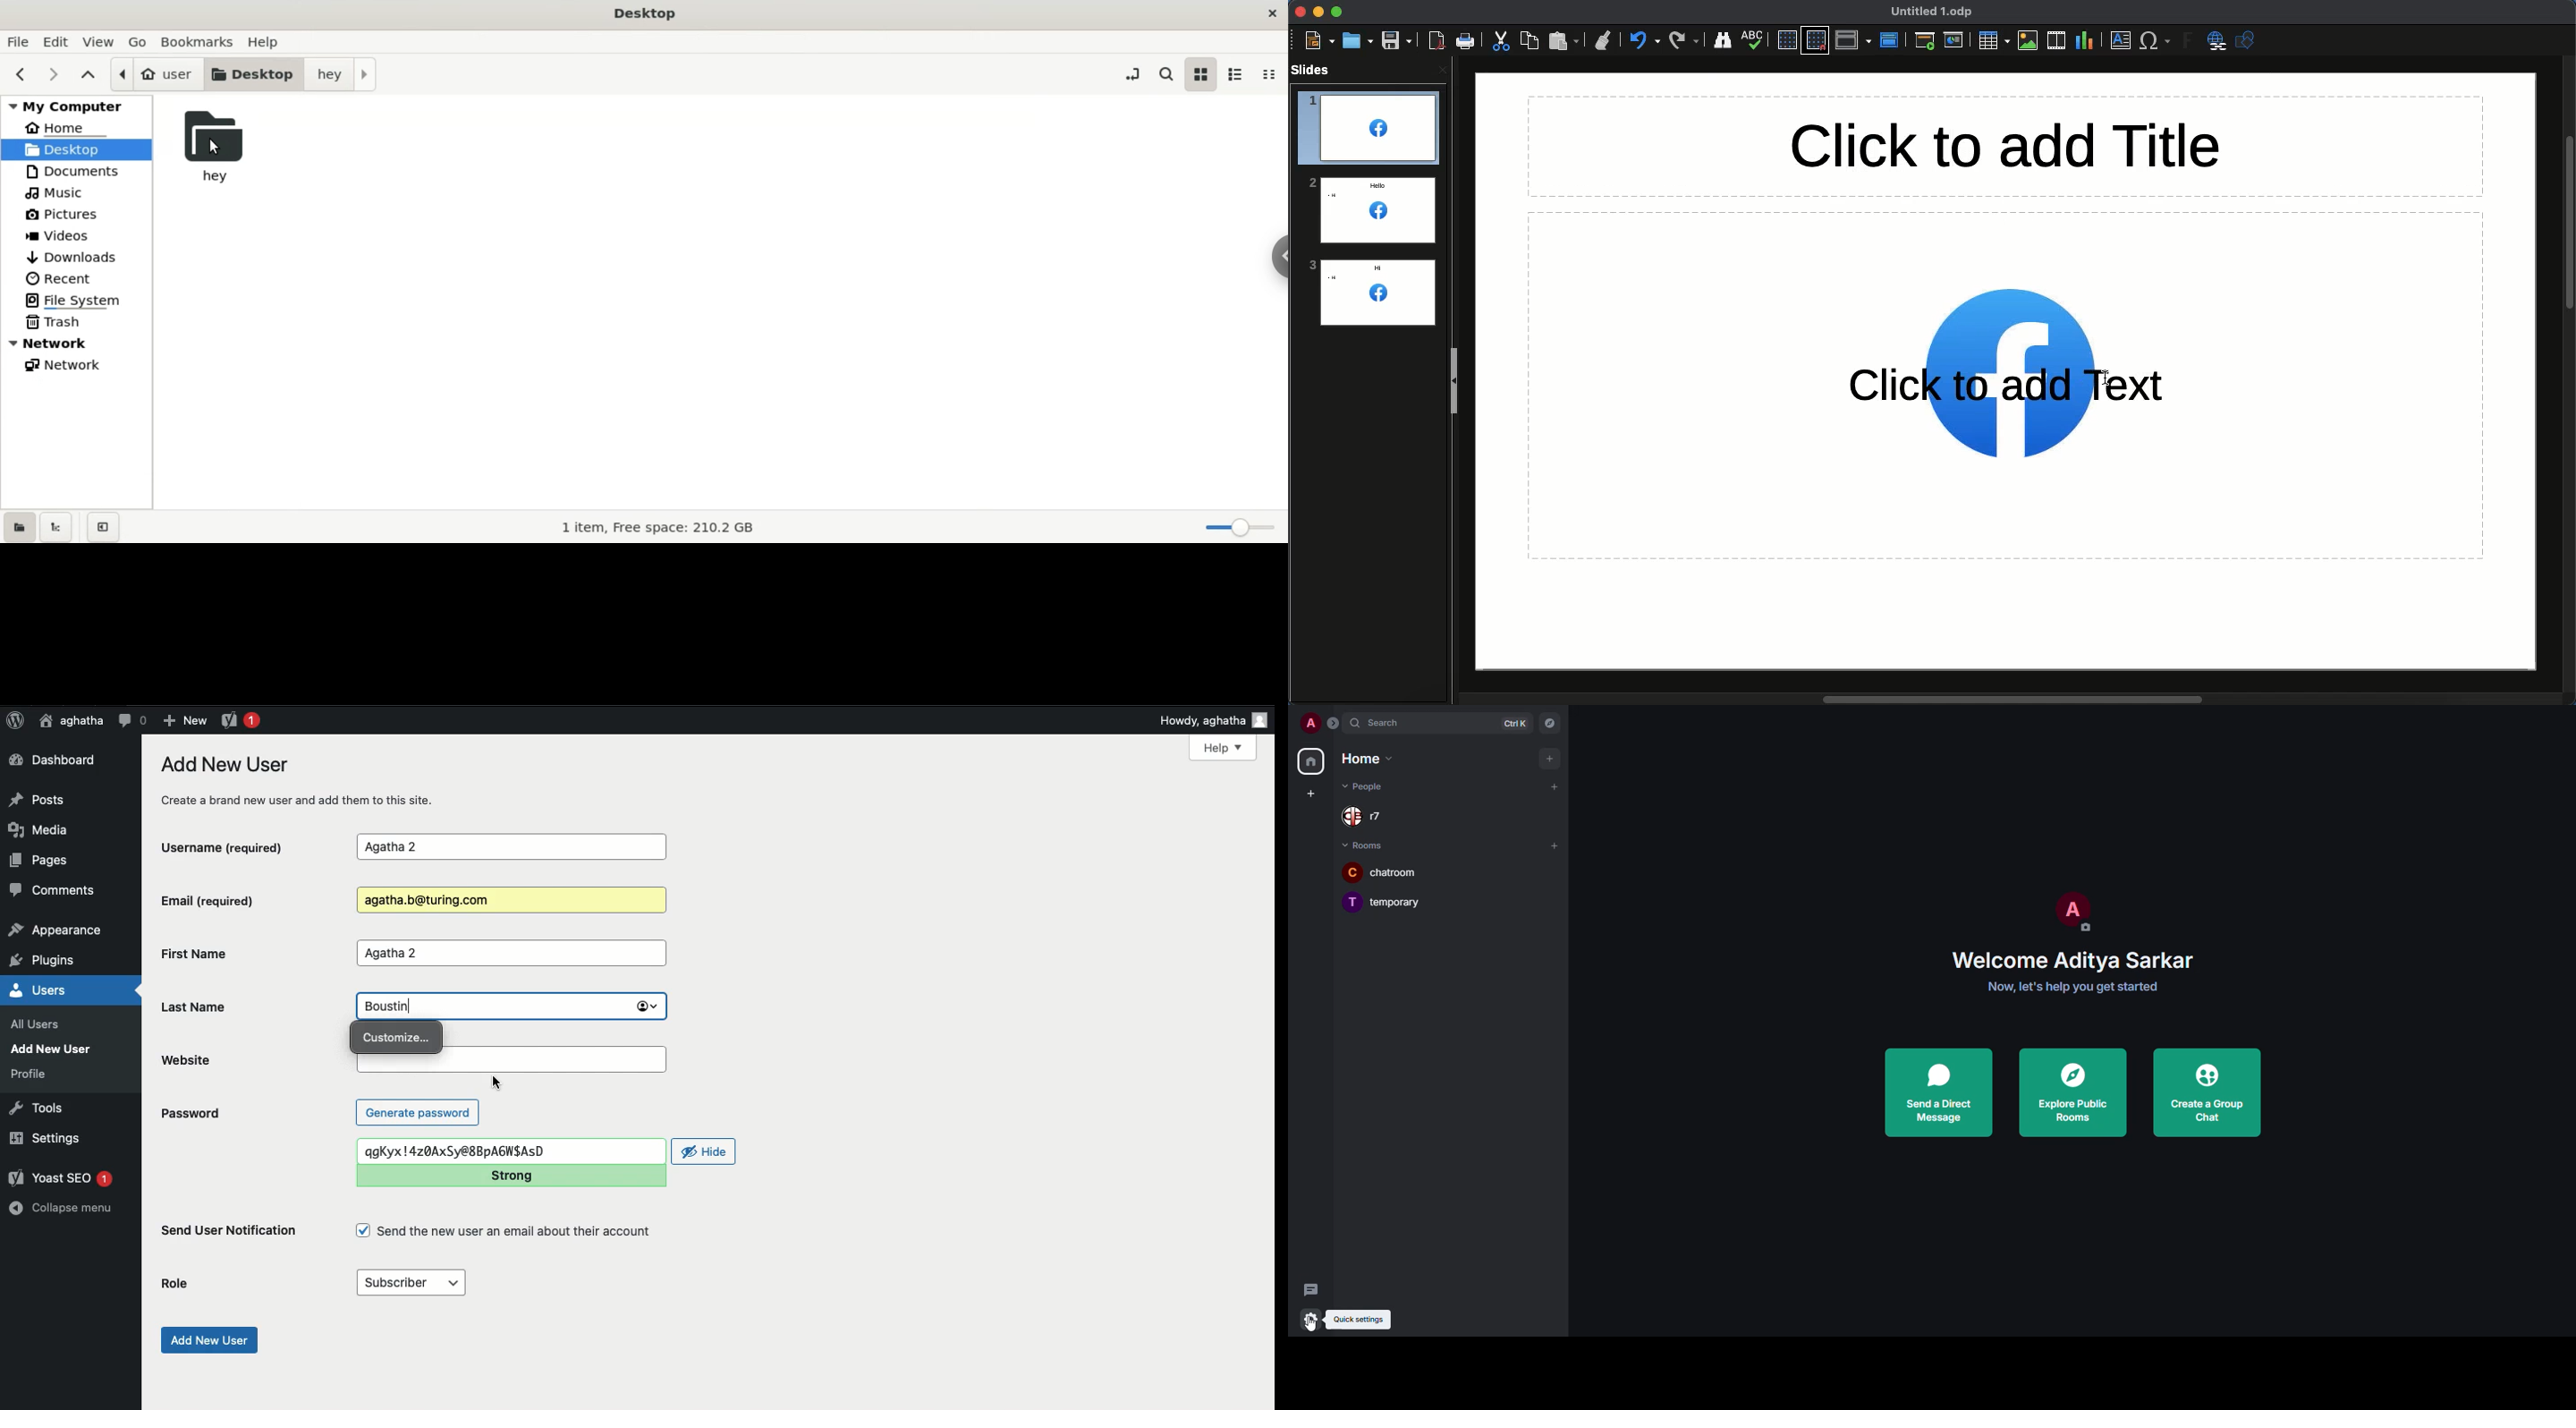 Image resolution: width=2576 pixels, height=1428 pixels. Describe the element at coordinates (2568, 223) in the screenshot. I see `Scroll bar` at that location.